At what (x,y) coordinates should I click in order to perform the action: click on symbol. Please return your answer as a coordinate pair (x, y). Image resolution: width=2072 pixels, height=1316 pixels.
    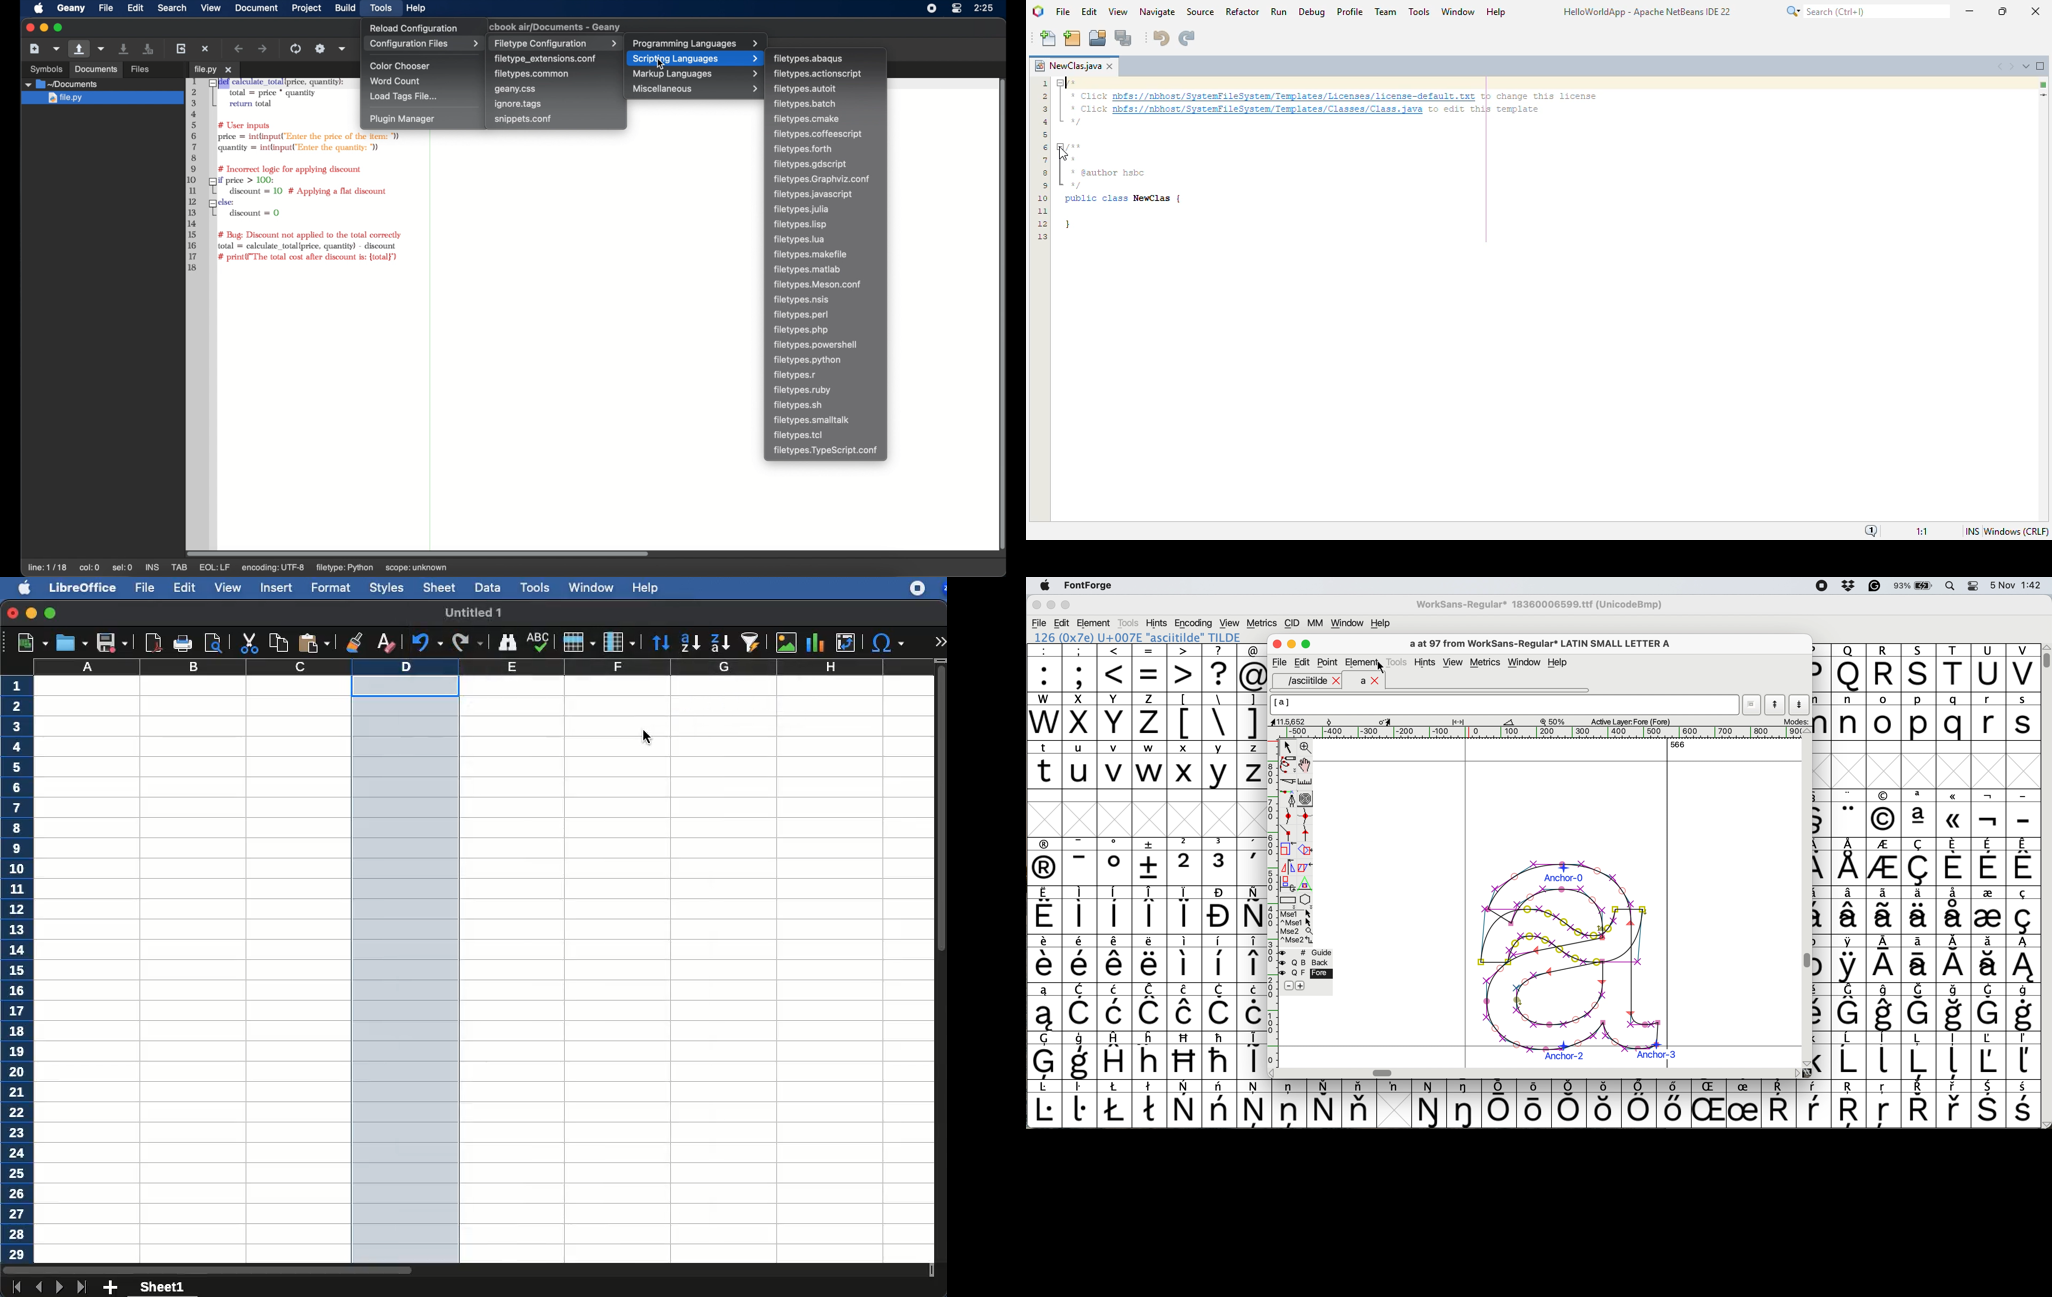
    Looking at the image, I should click on (1185, 910).